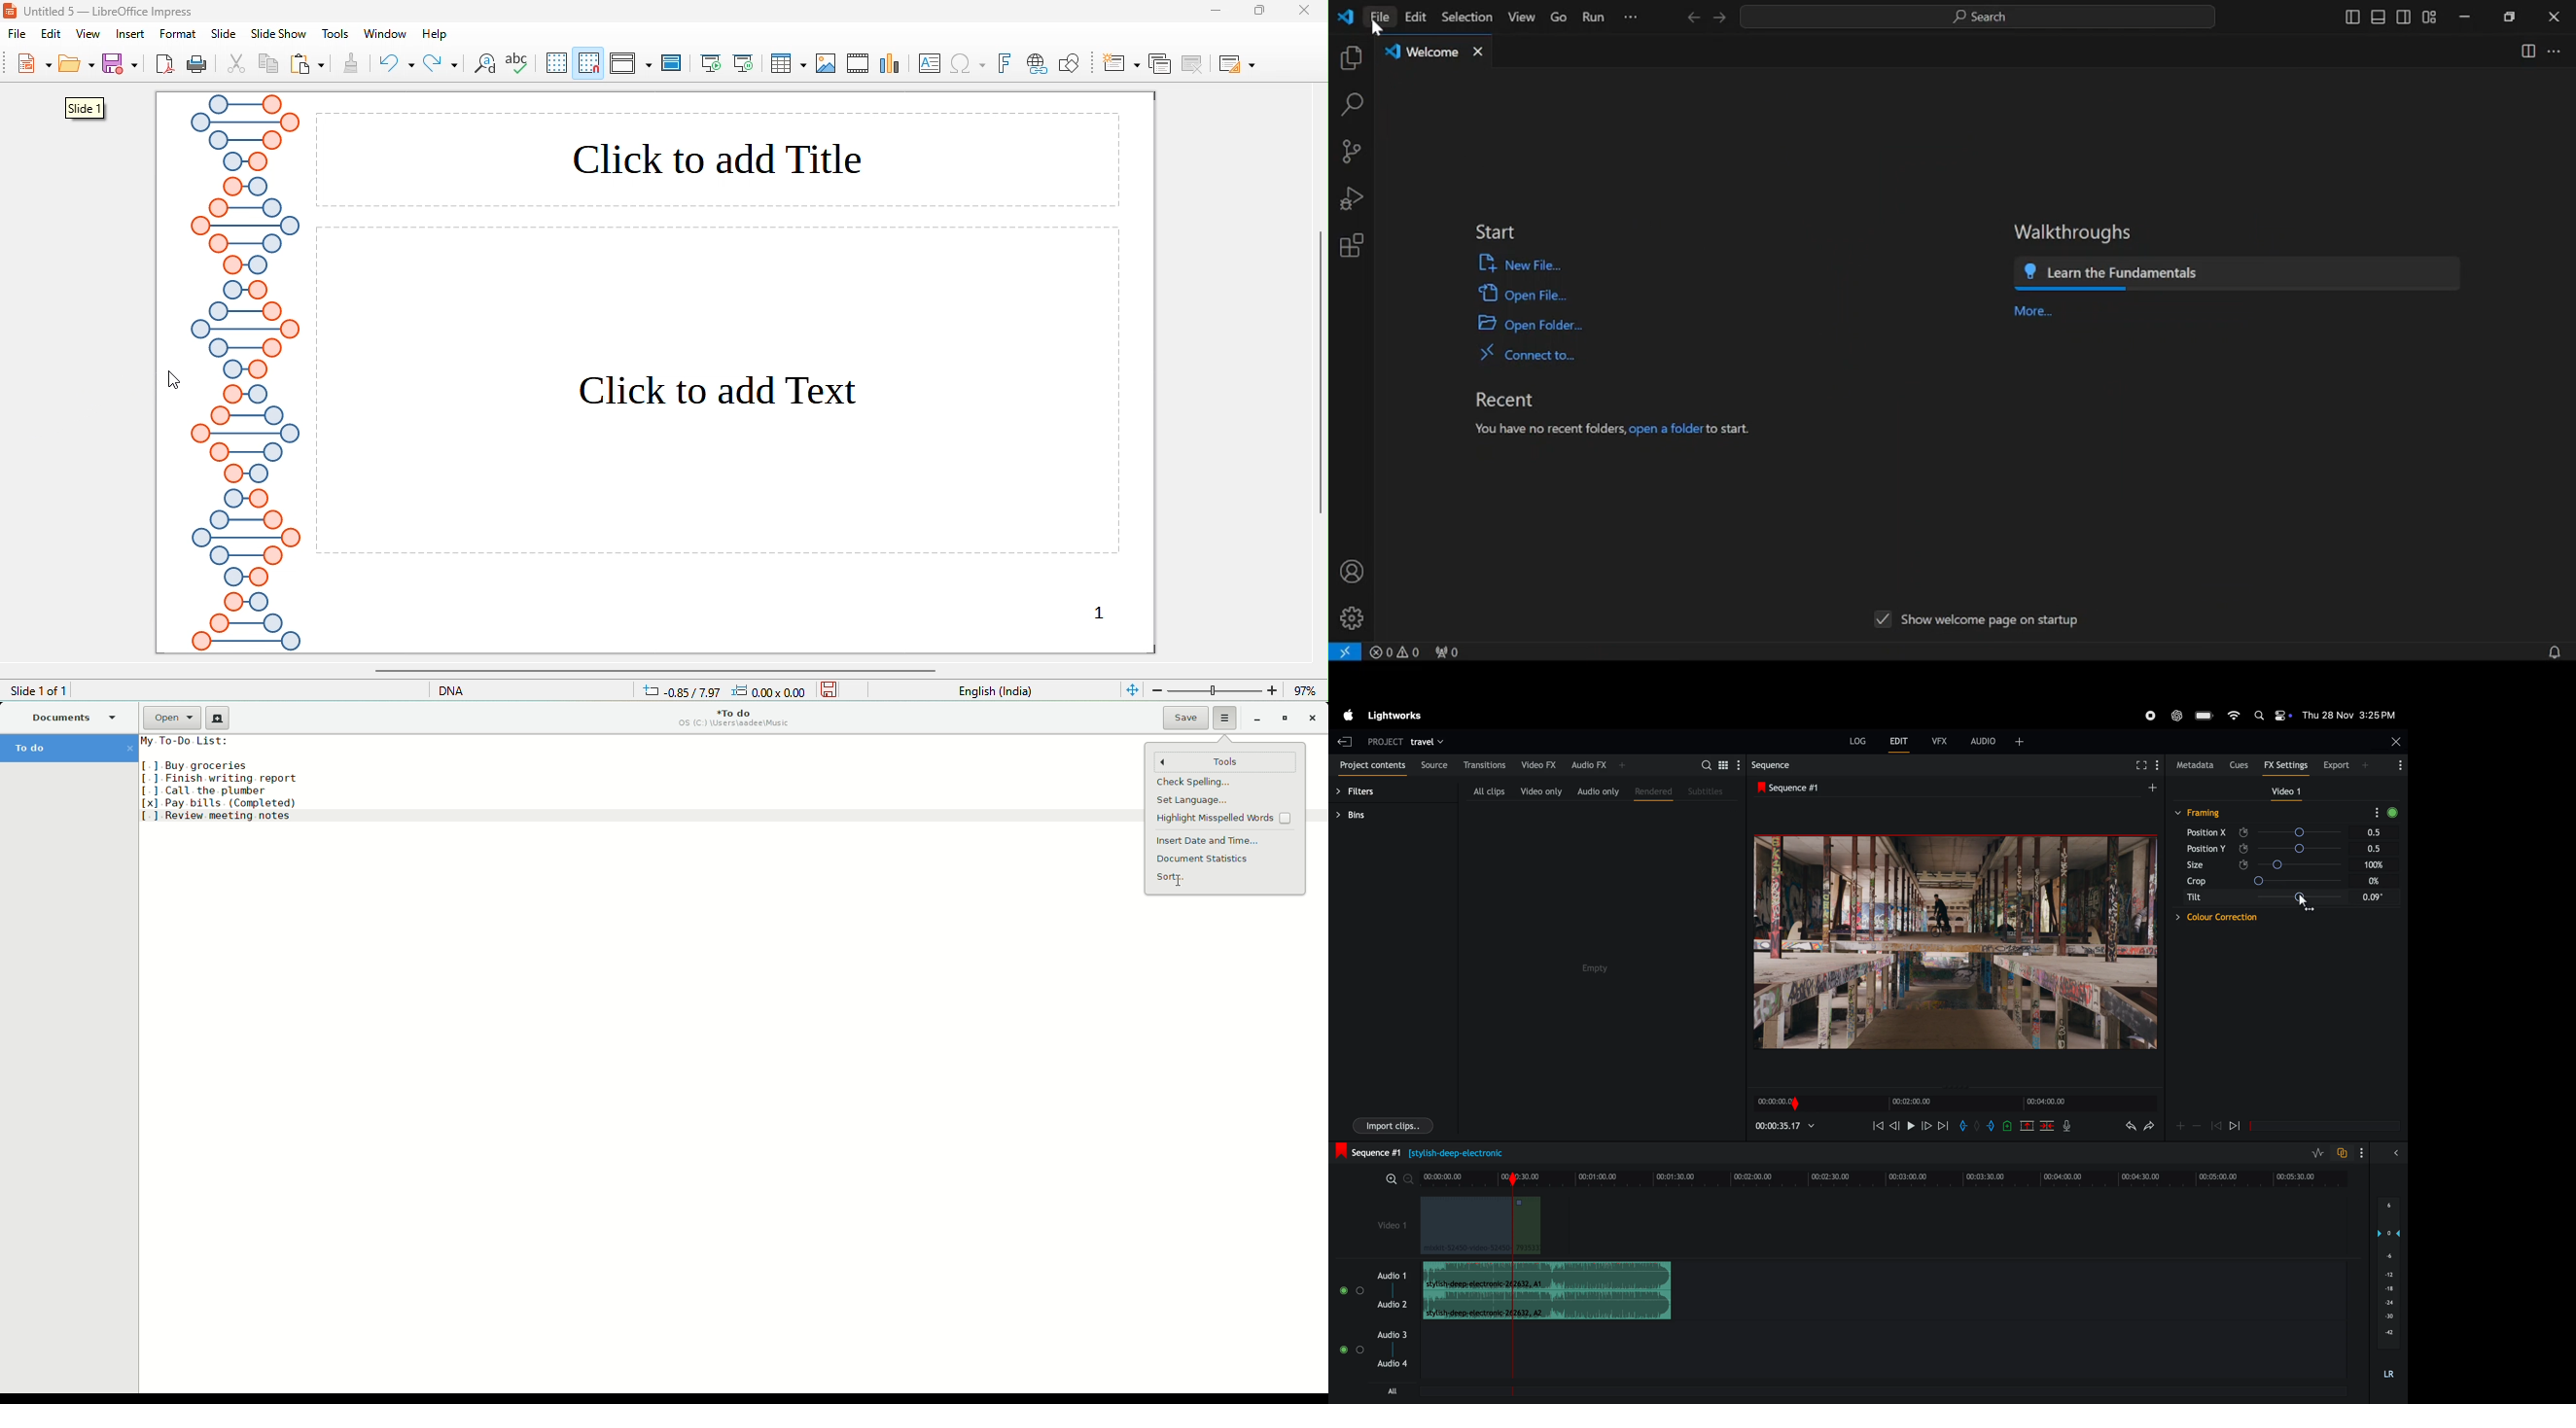  I want to click on media, so click(859, 61).